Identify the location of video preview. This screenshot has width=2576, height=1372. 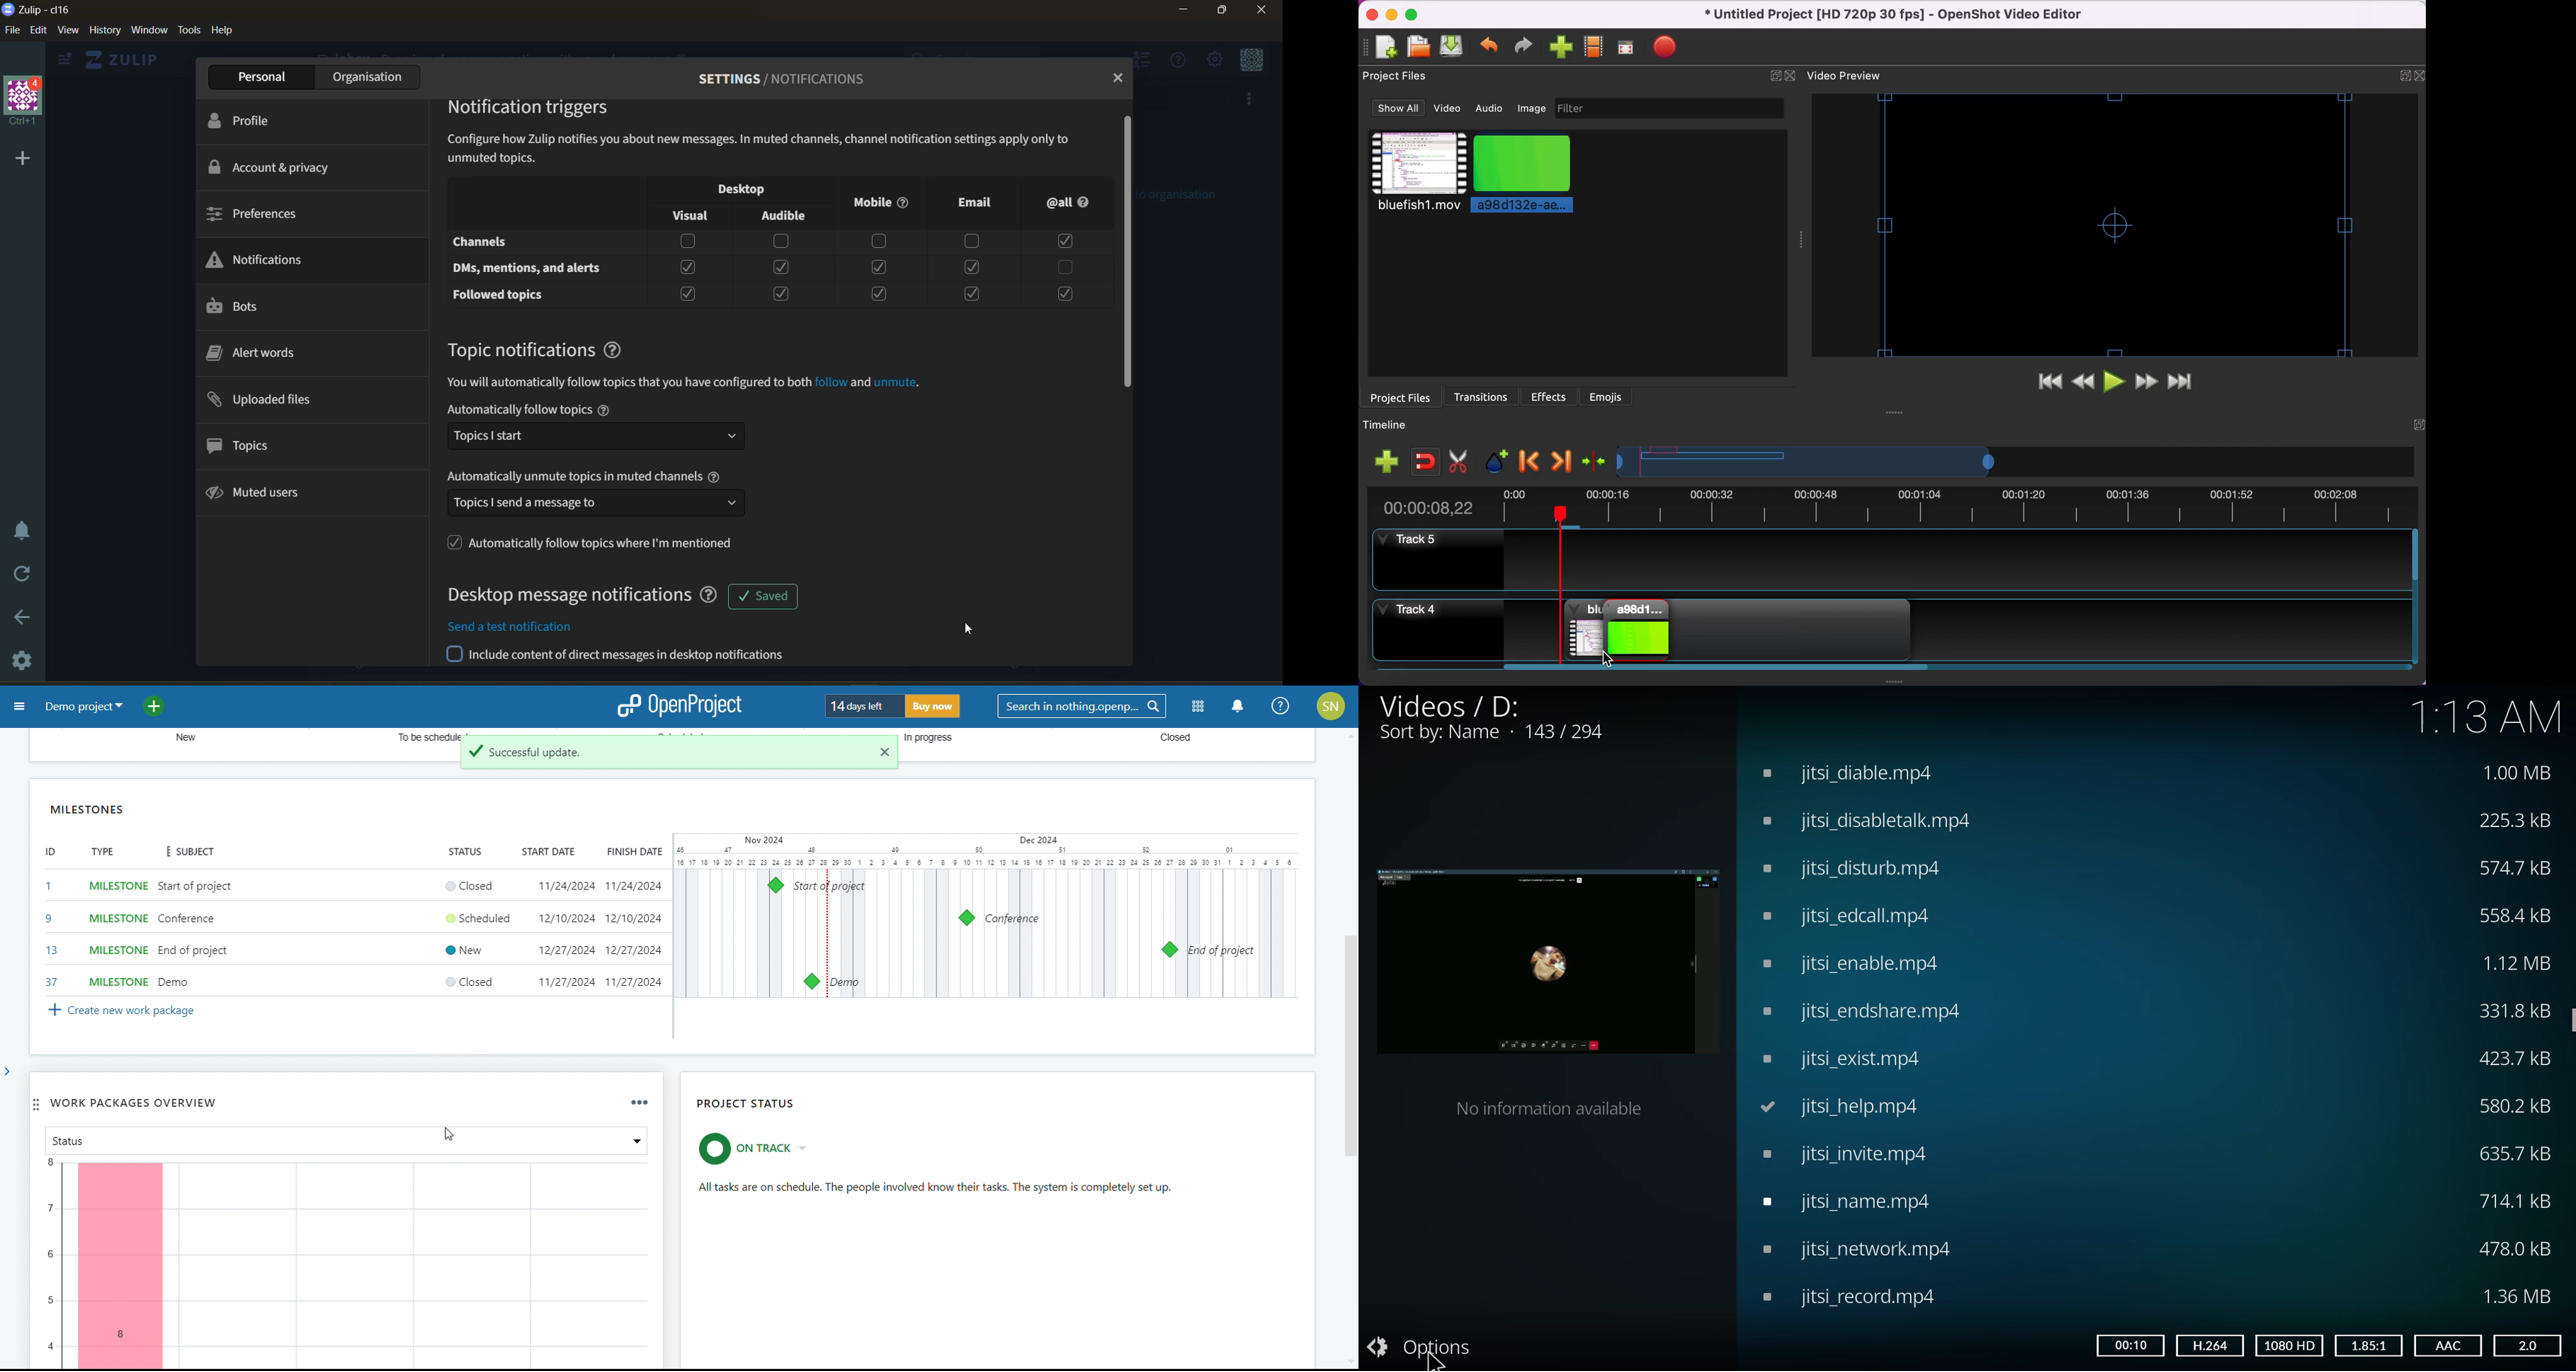
(1547, 963).